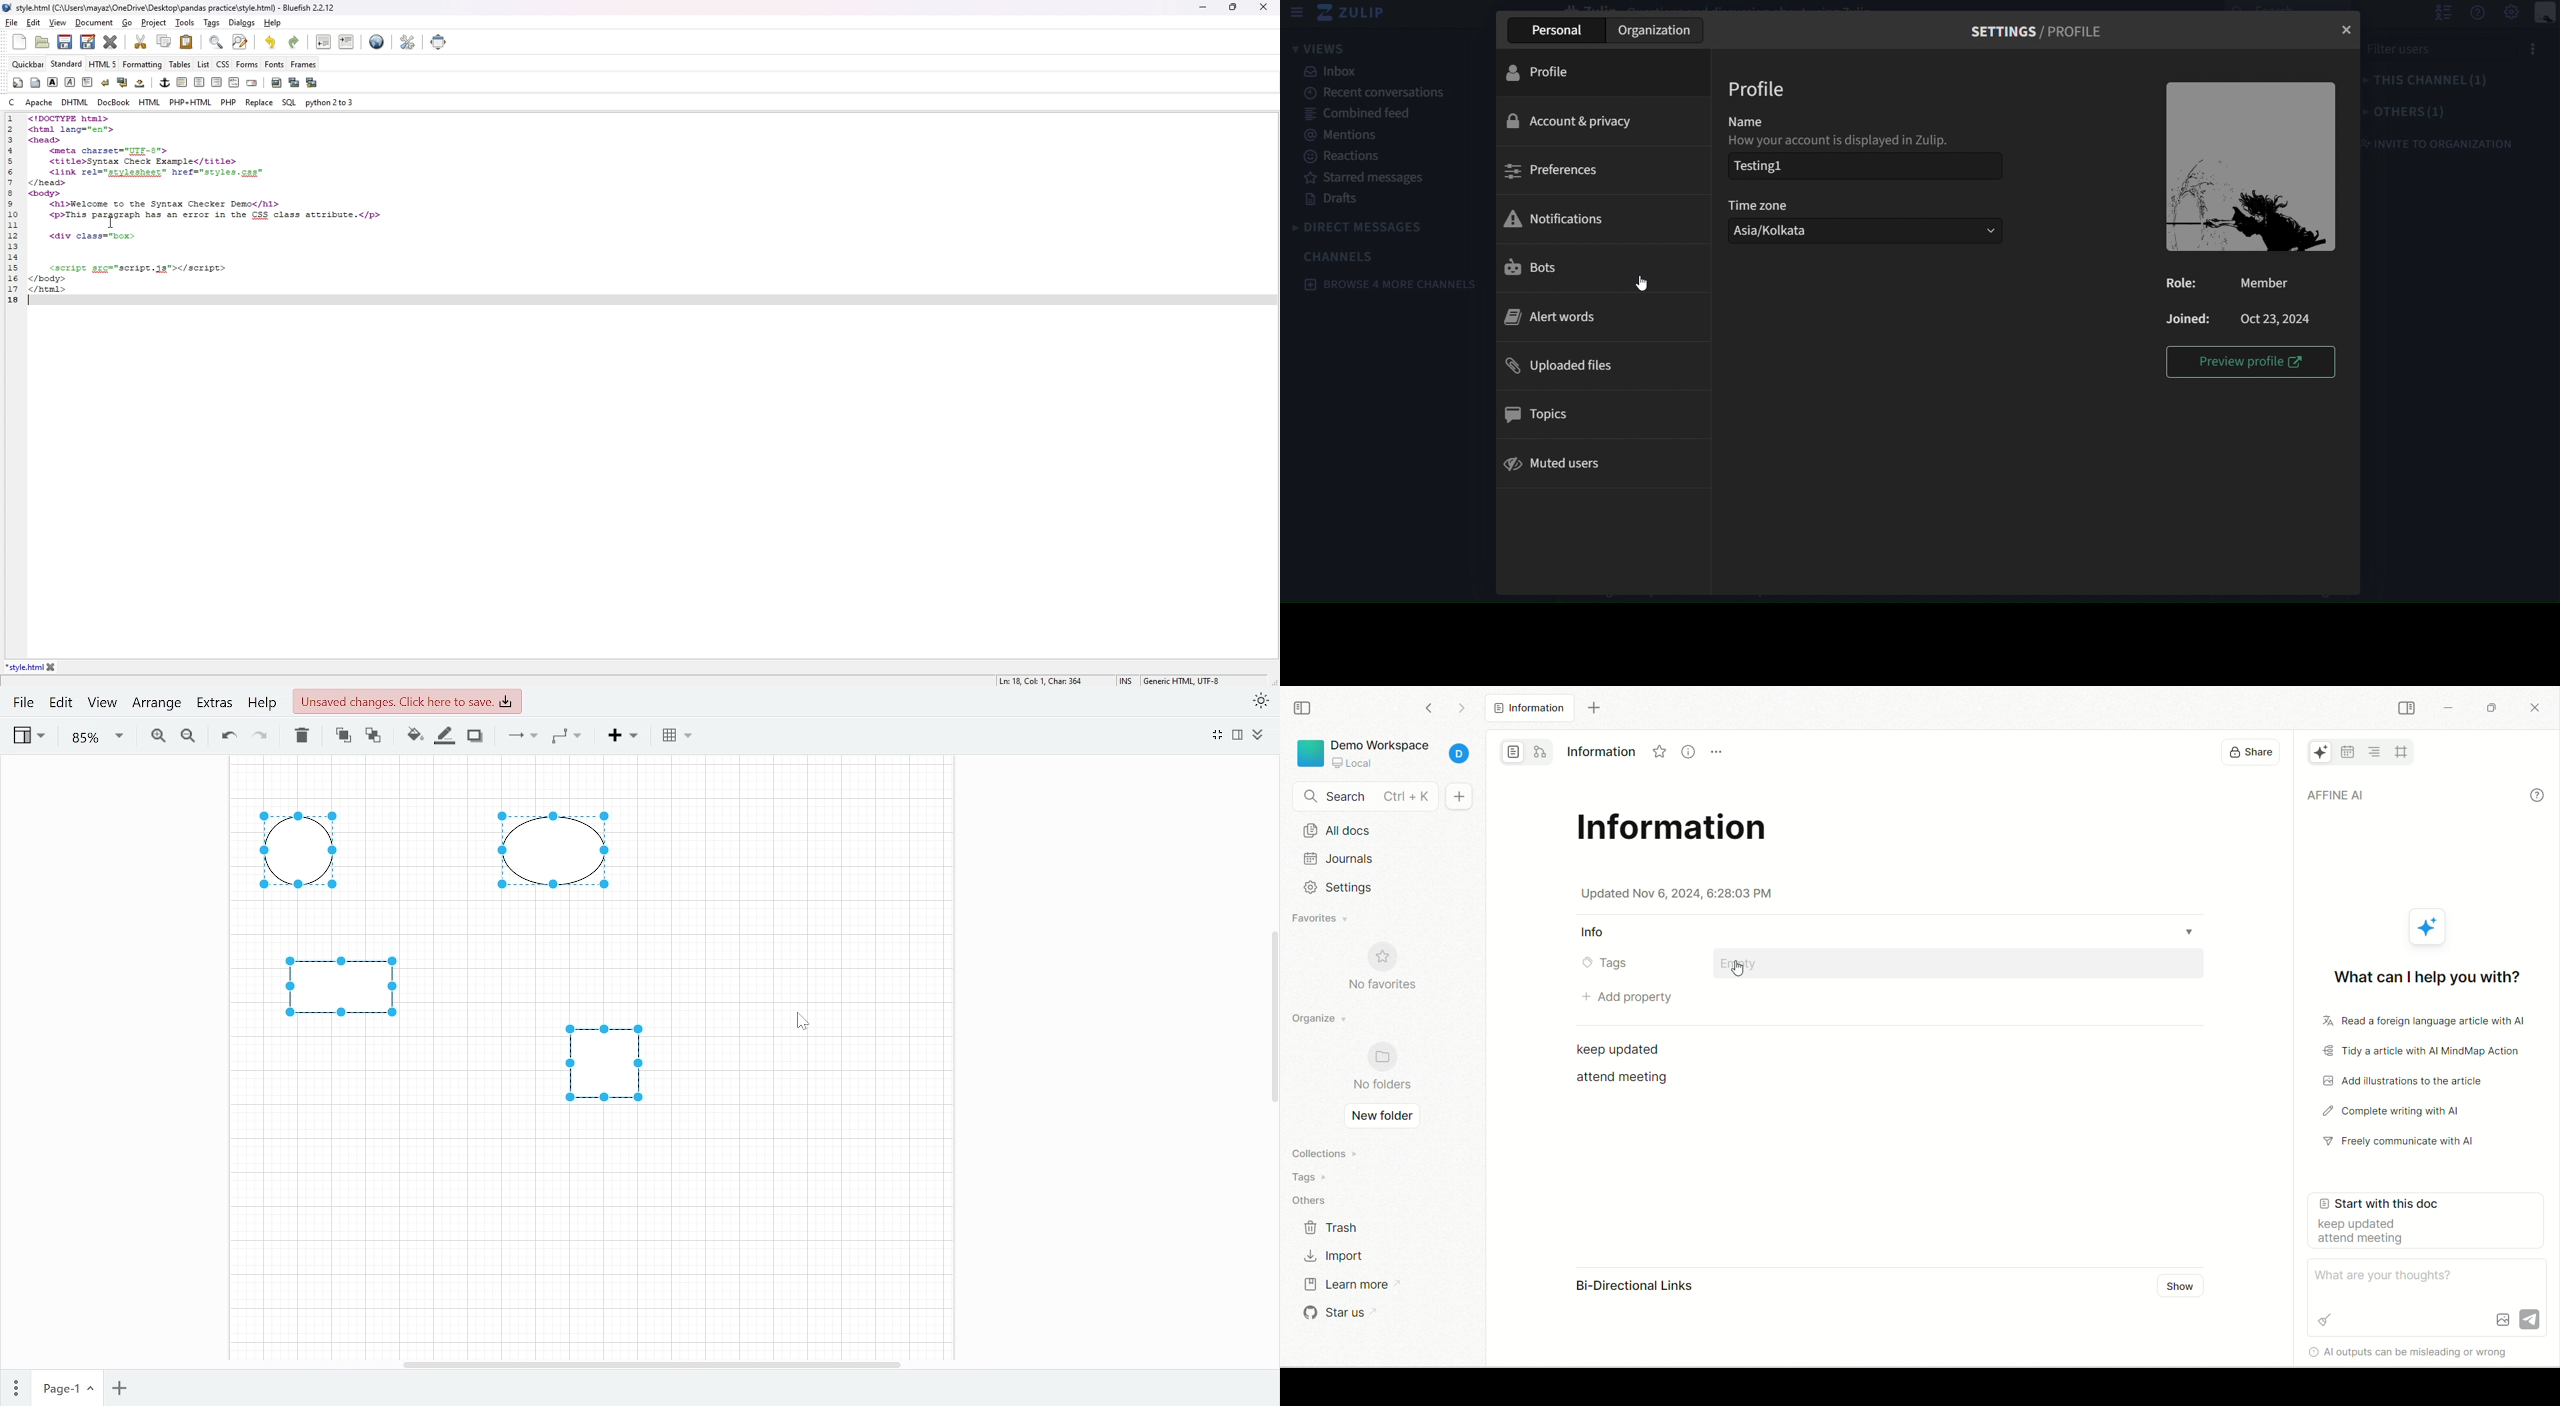  I want to click on view, so click(58, 23).